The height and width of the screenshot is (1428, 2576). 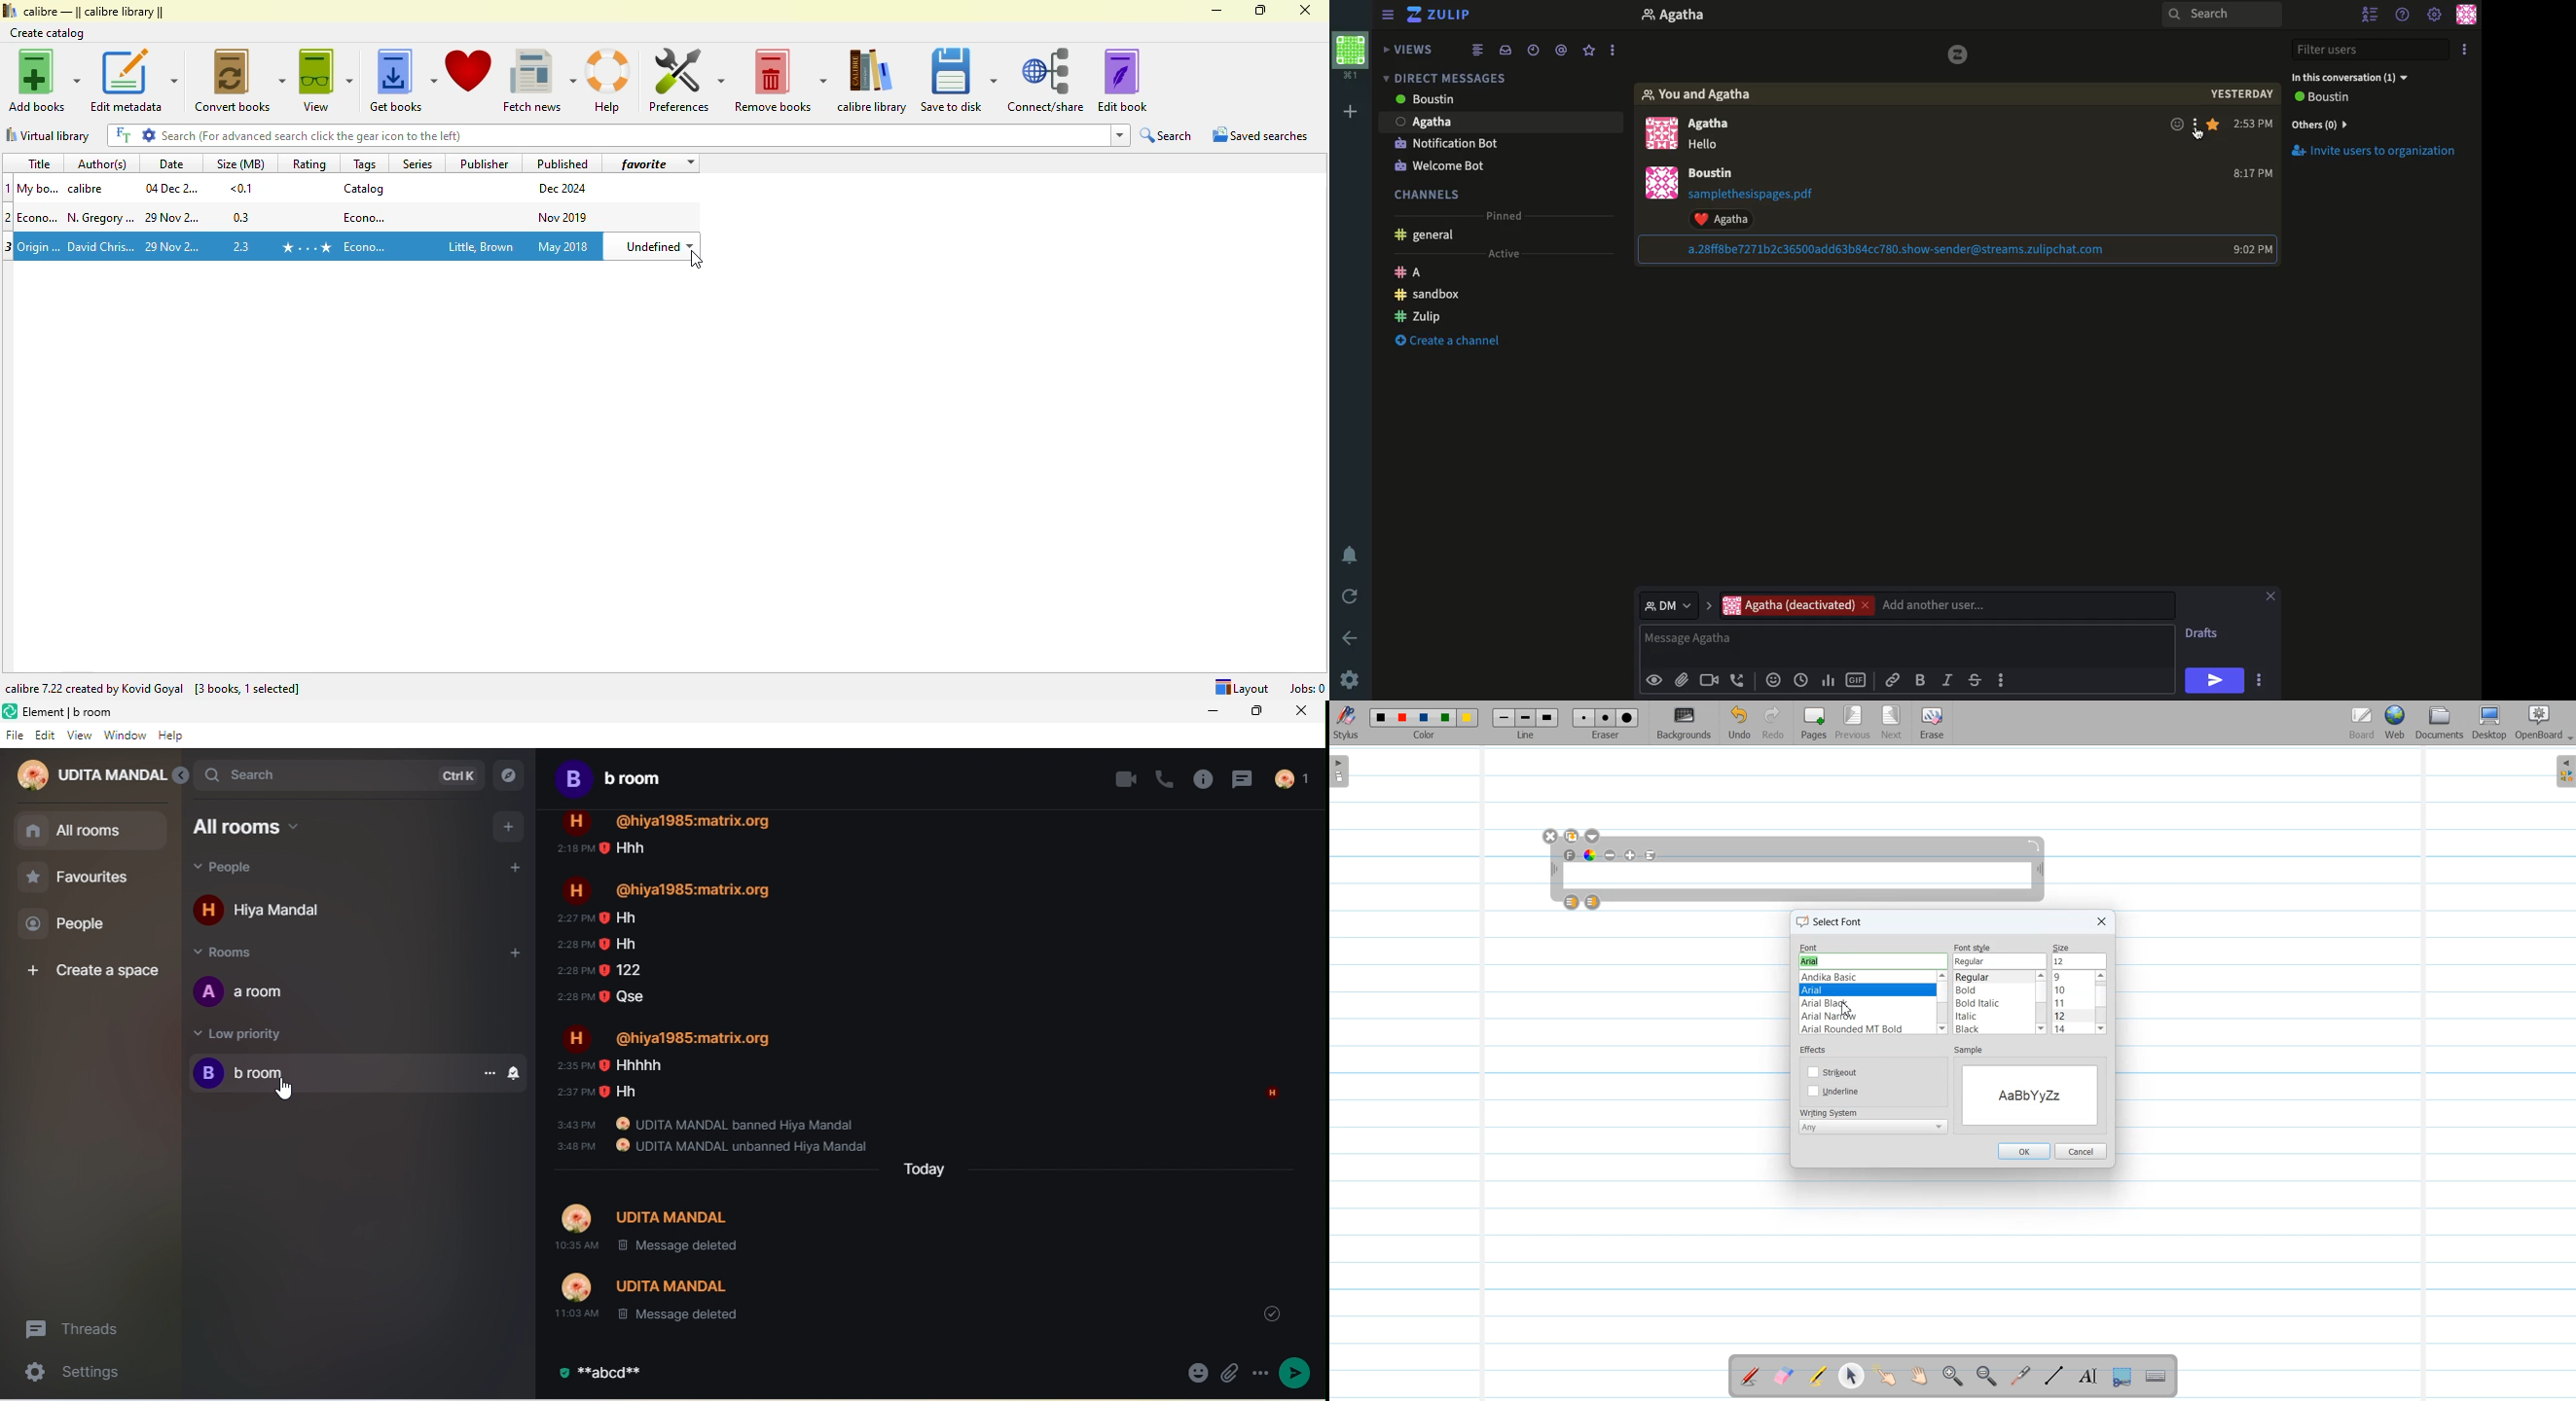 I want to click on Strikethrough, so click(x=1975, y=680).